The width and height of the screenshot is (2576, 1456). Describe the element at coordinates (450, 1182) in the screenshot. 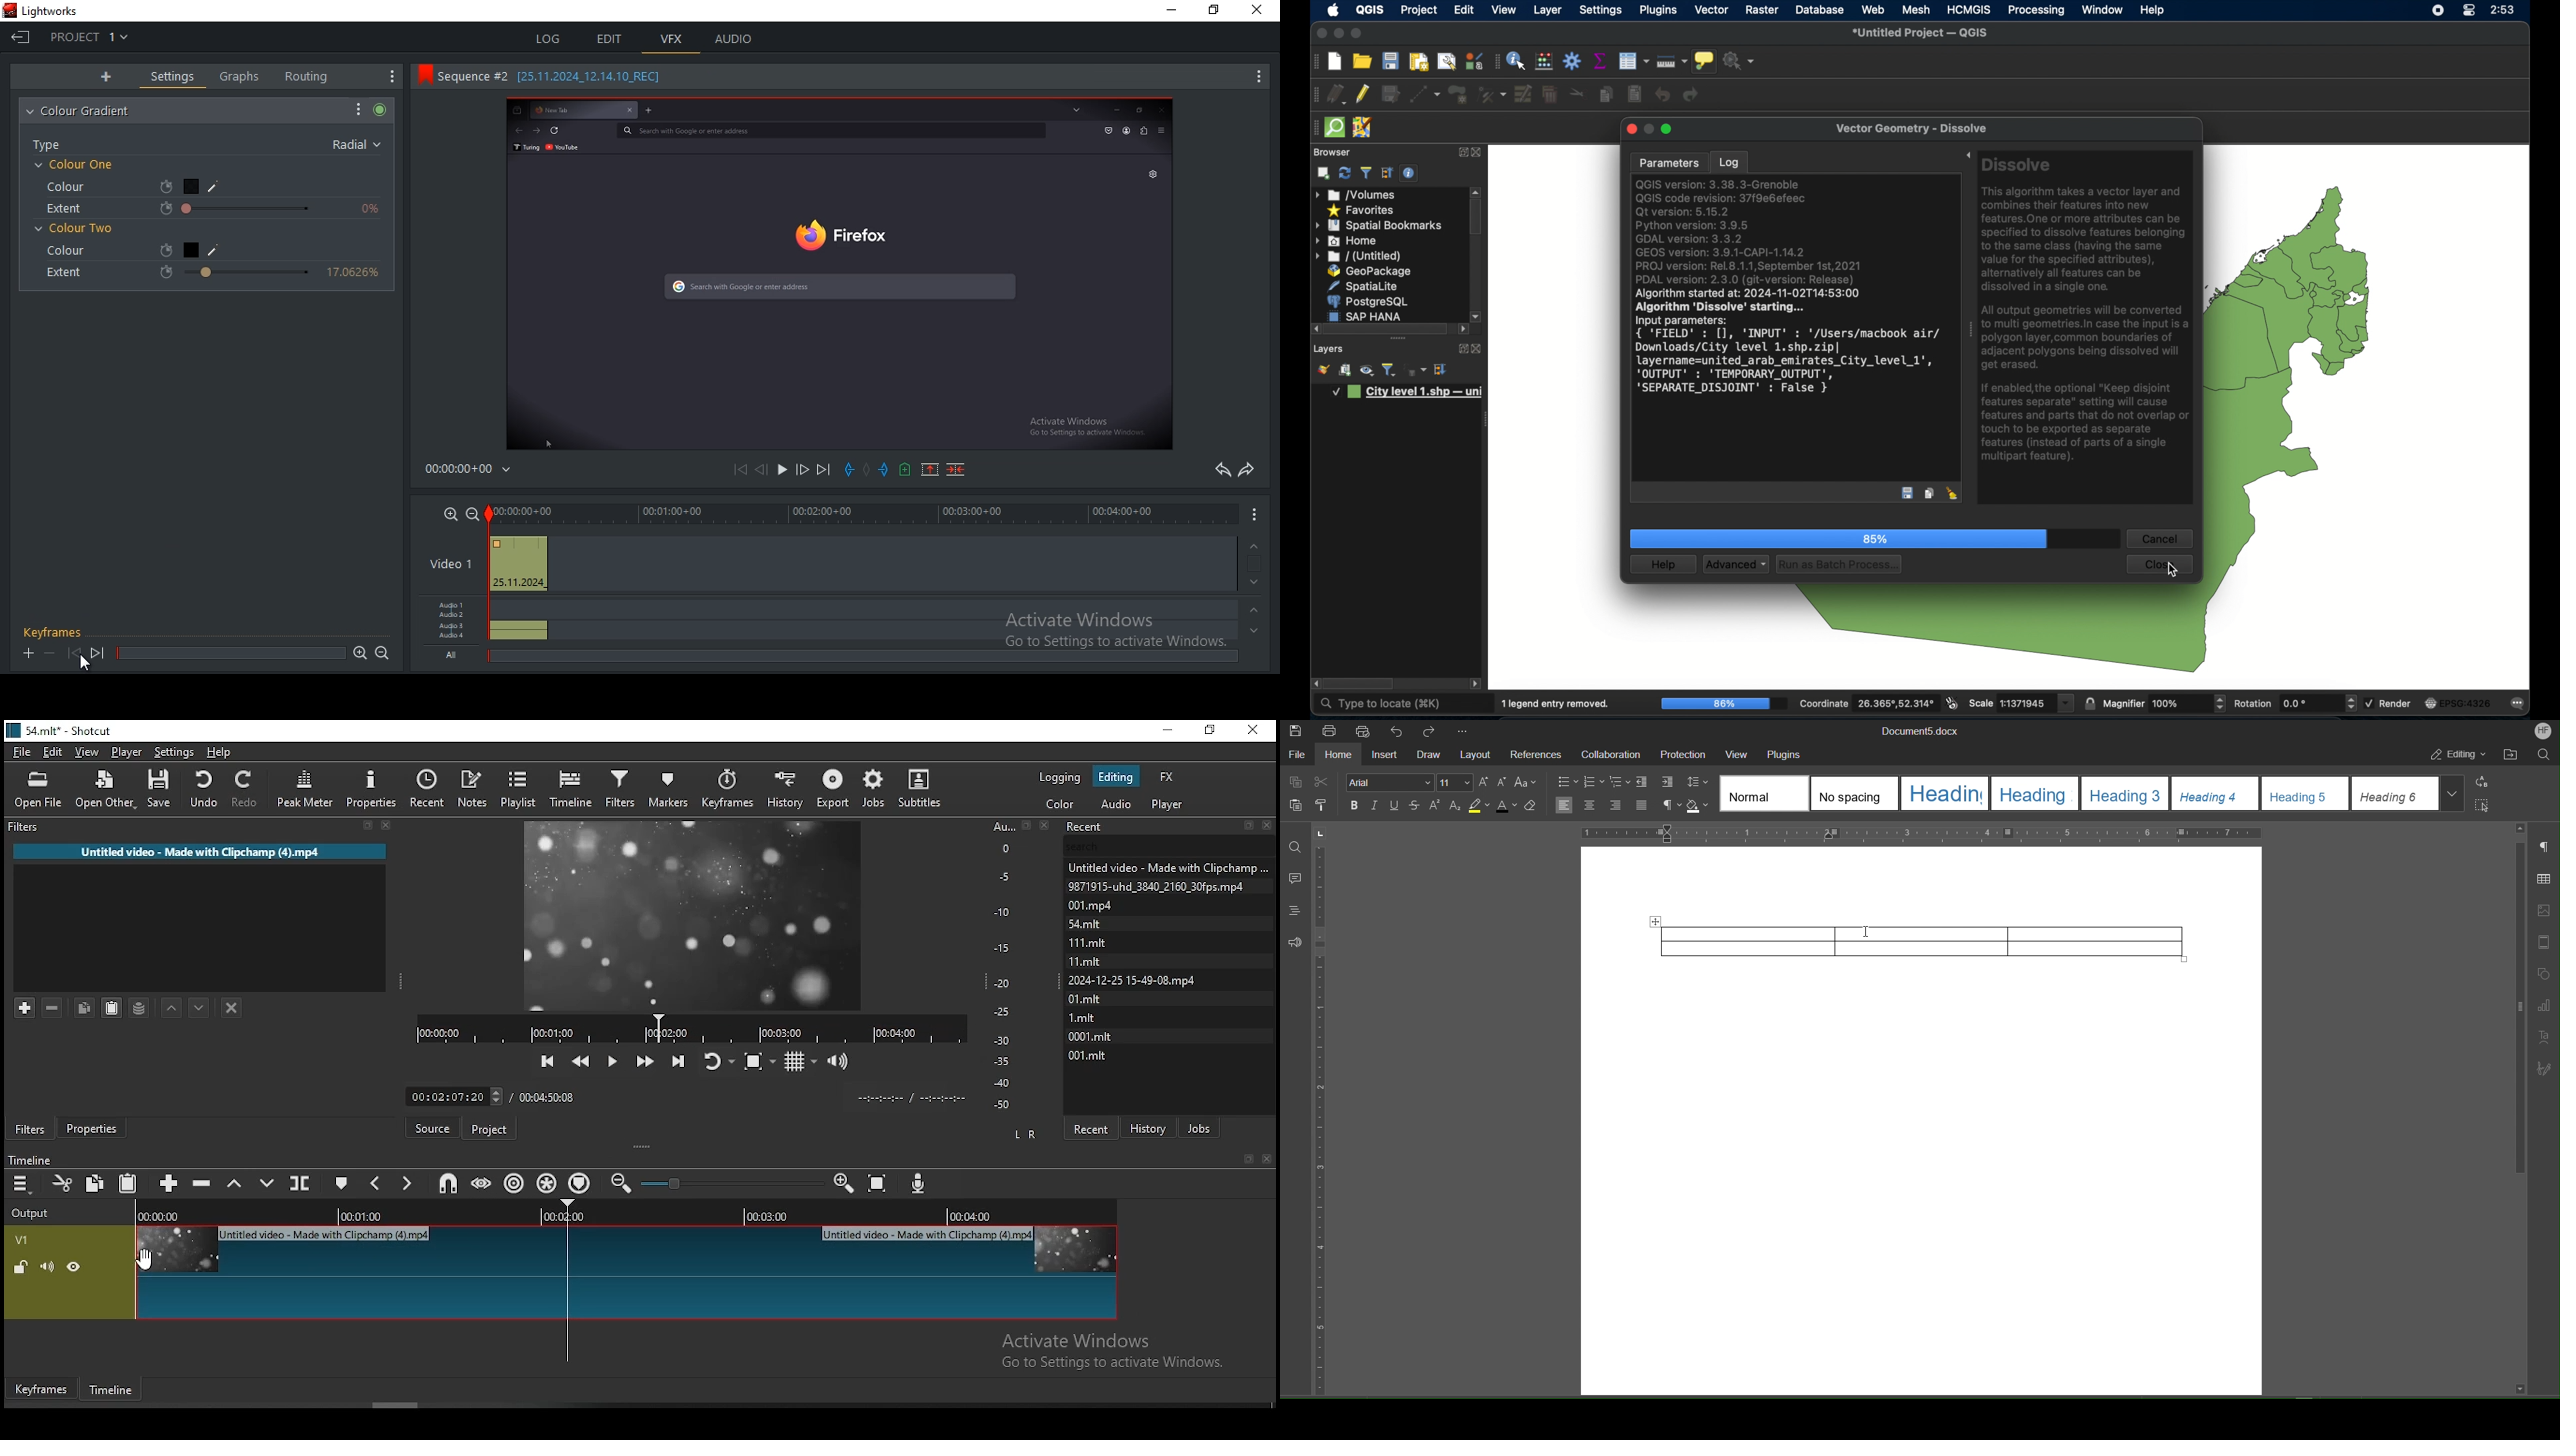

I see `snap` at that location.